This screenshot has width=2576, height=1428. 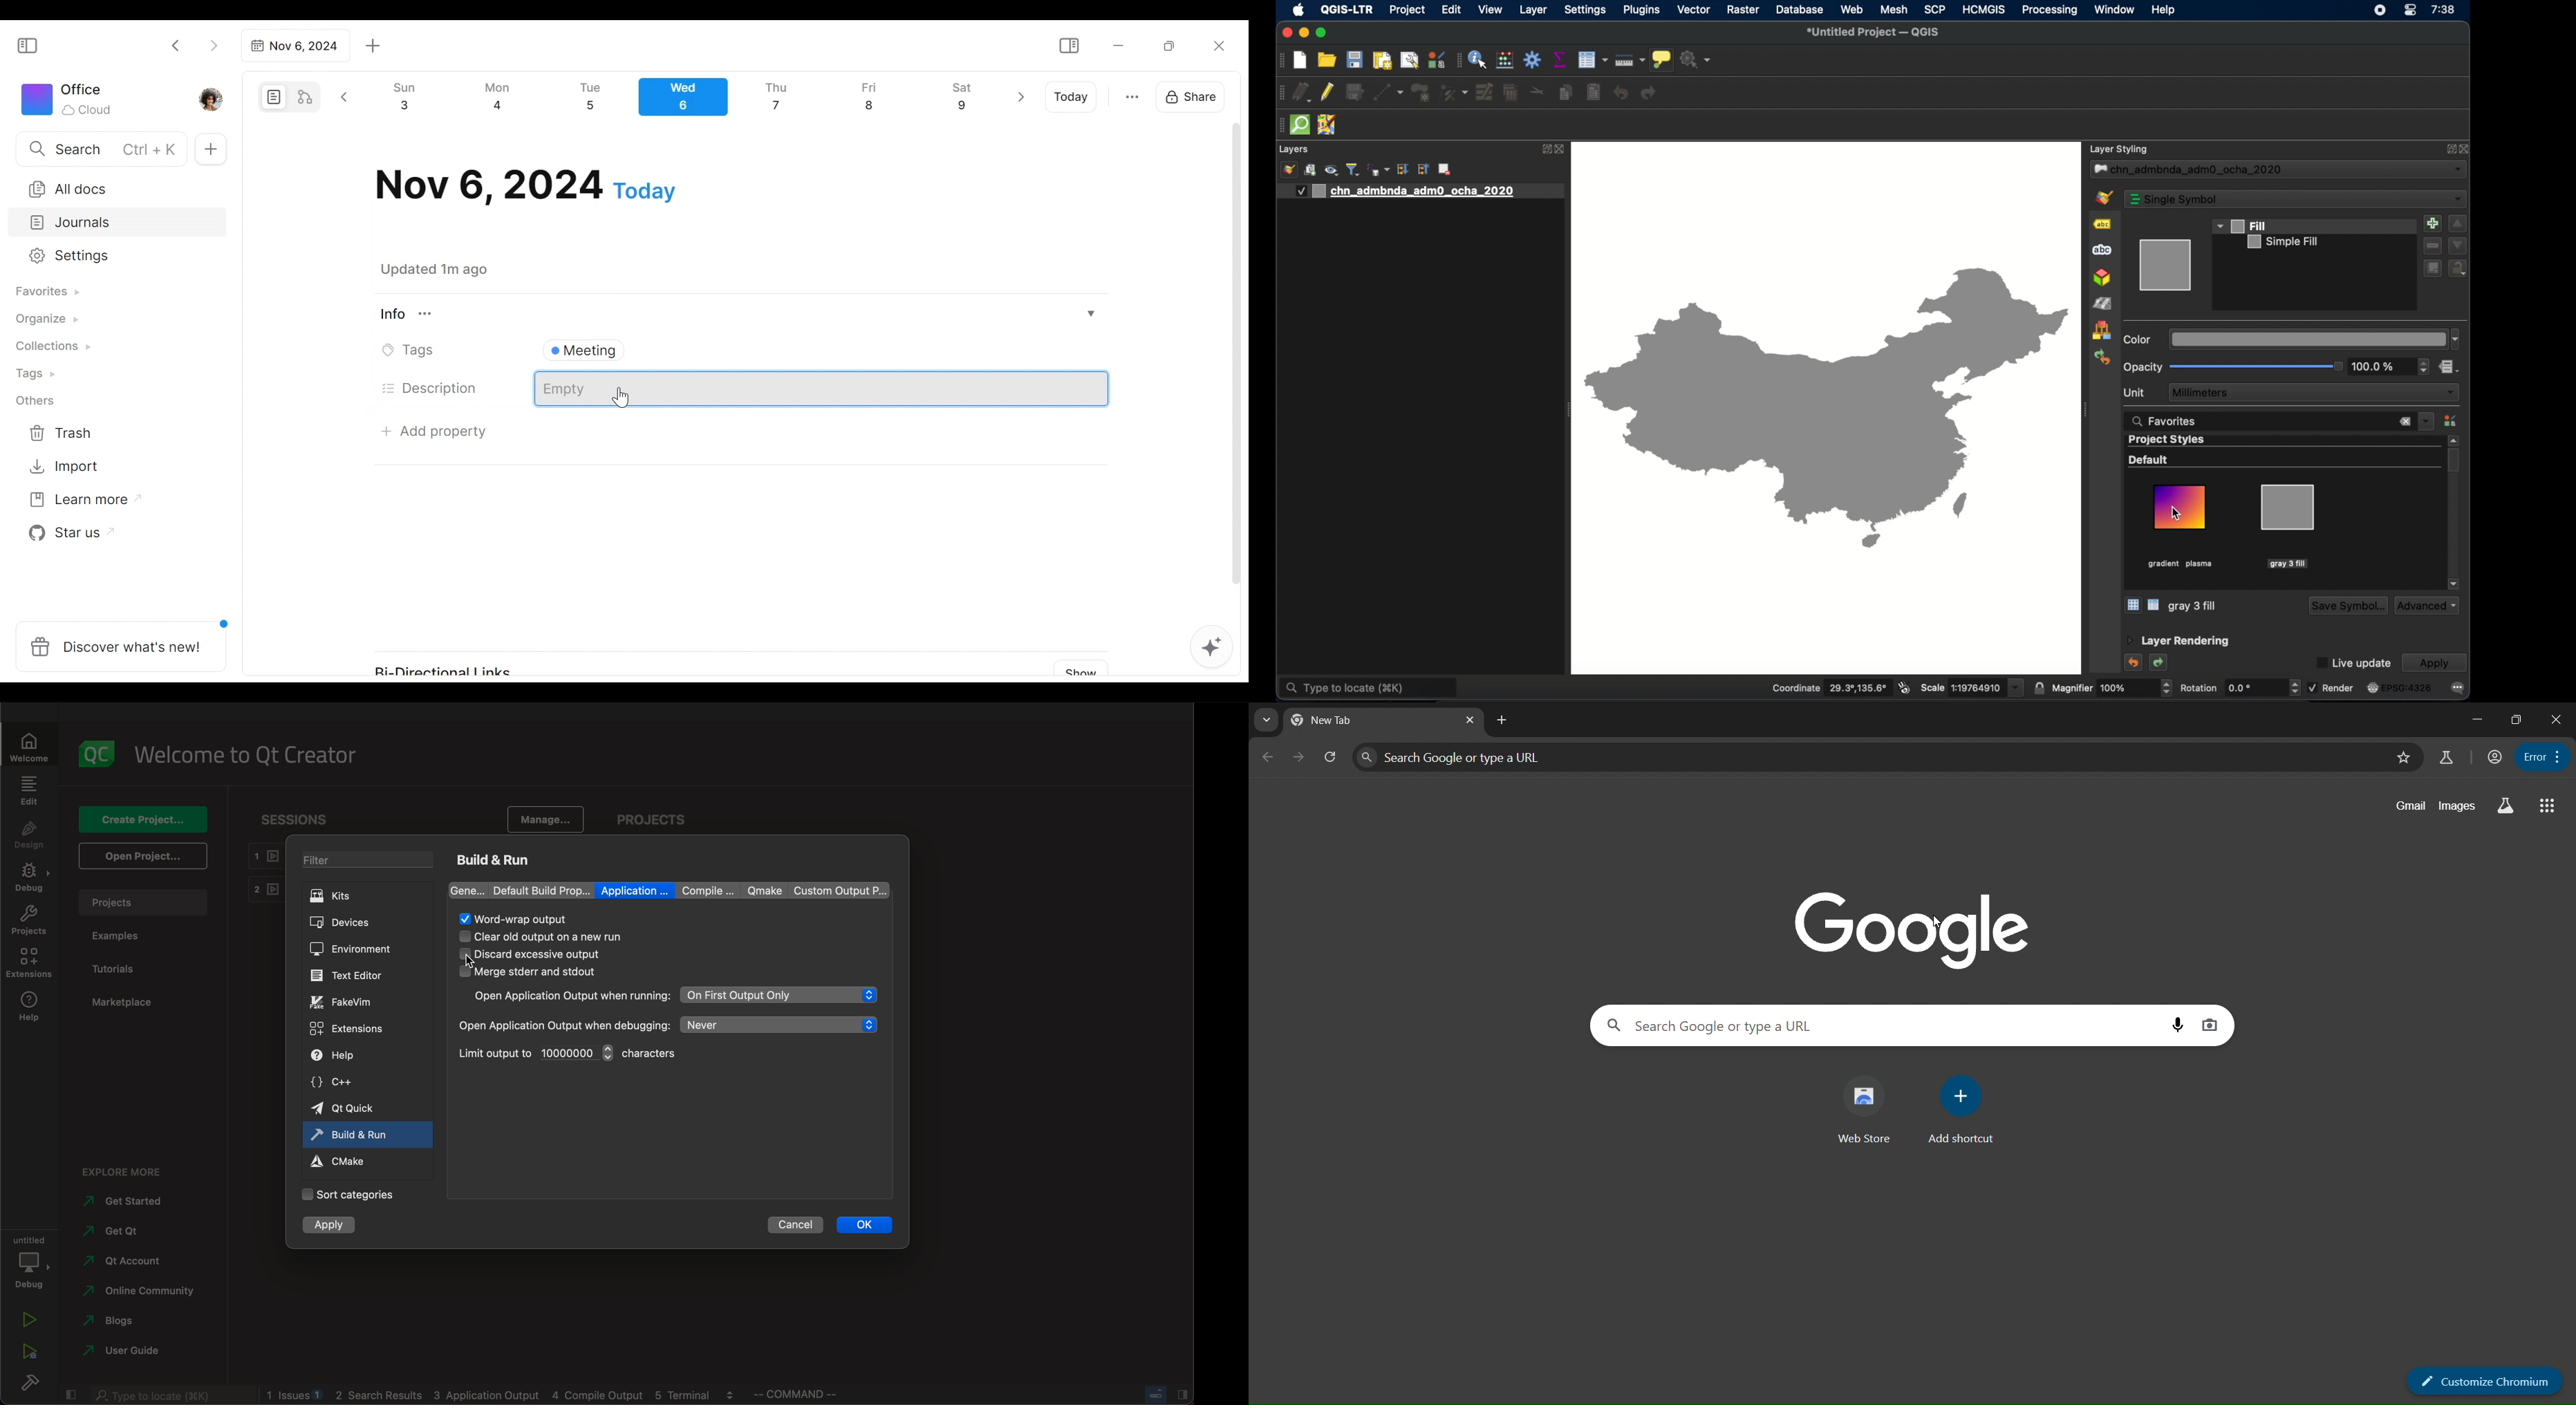 I want to click on Show/Hide Sidebar, so click(x=1069, y=46).